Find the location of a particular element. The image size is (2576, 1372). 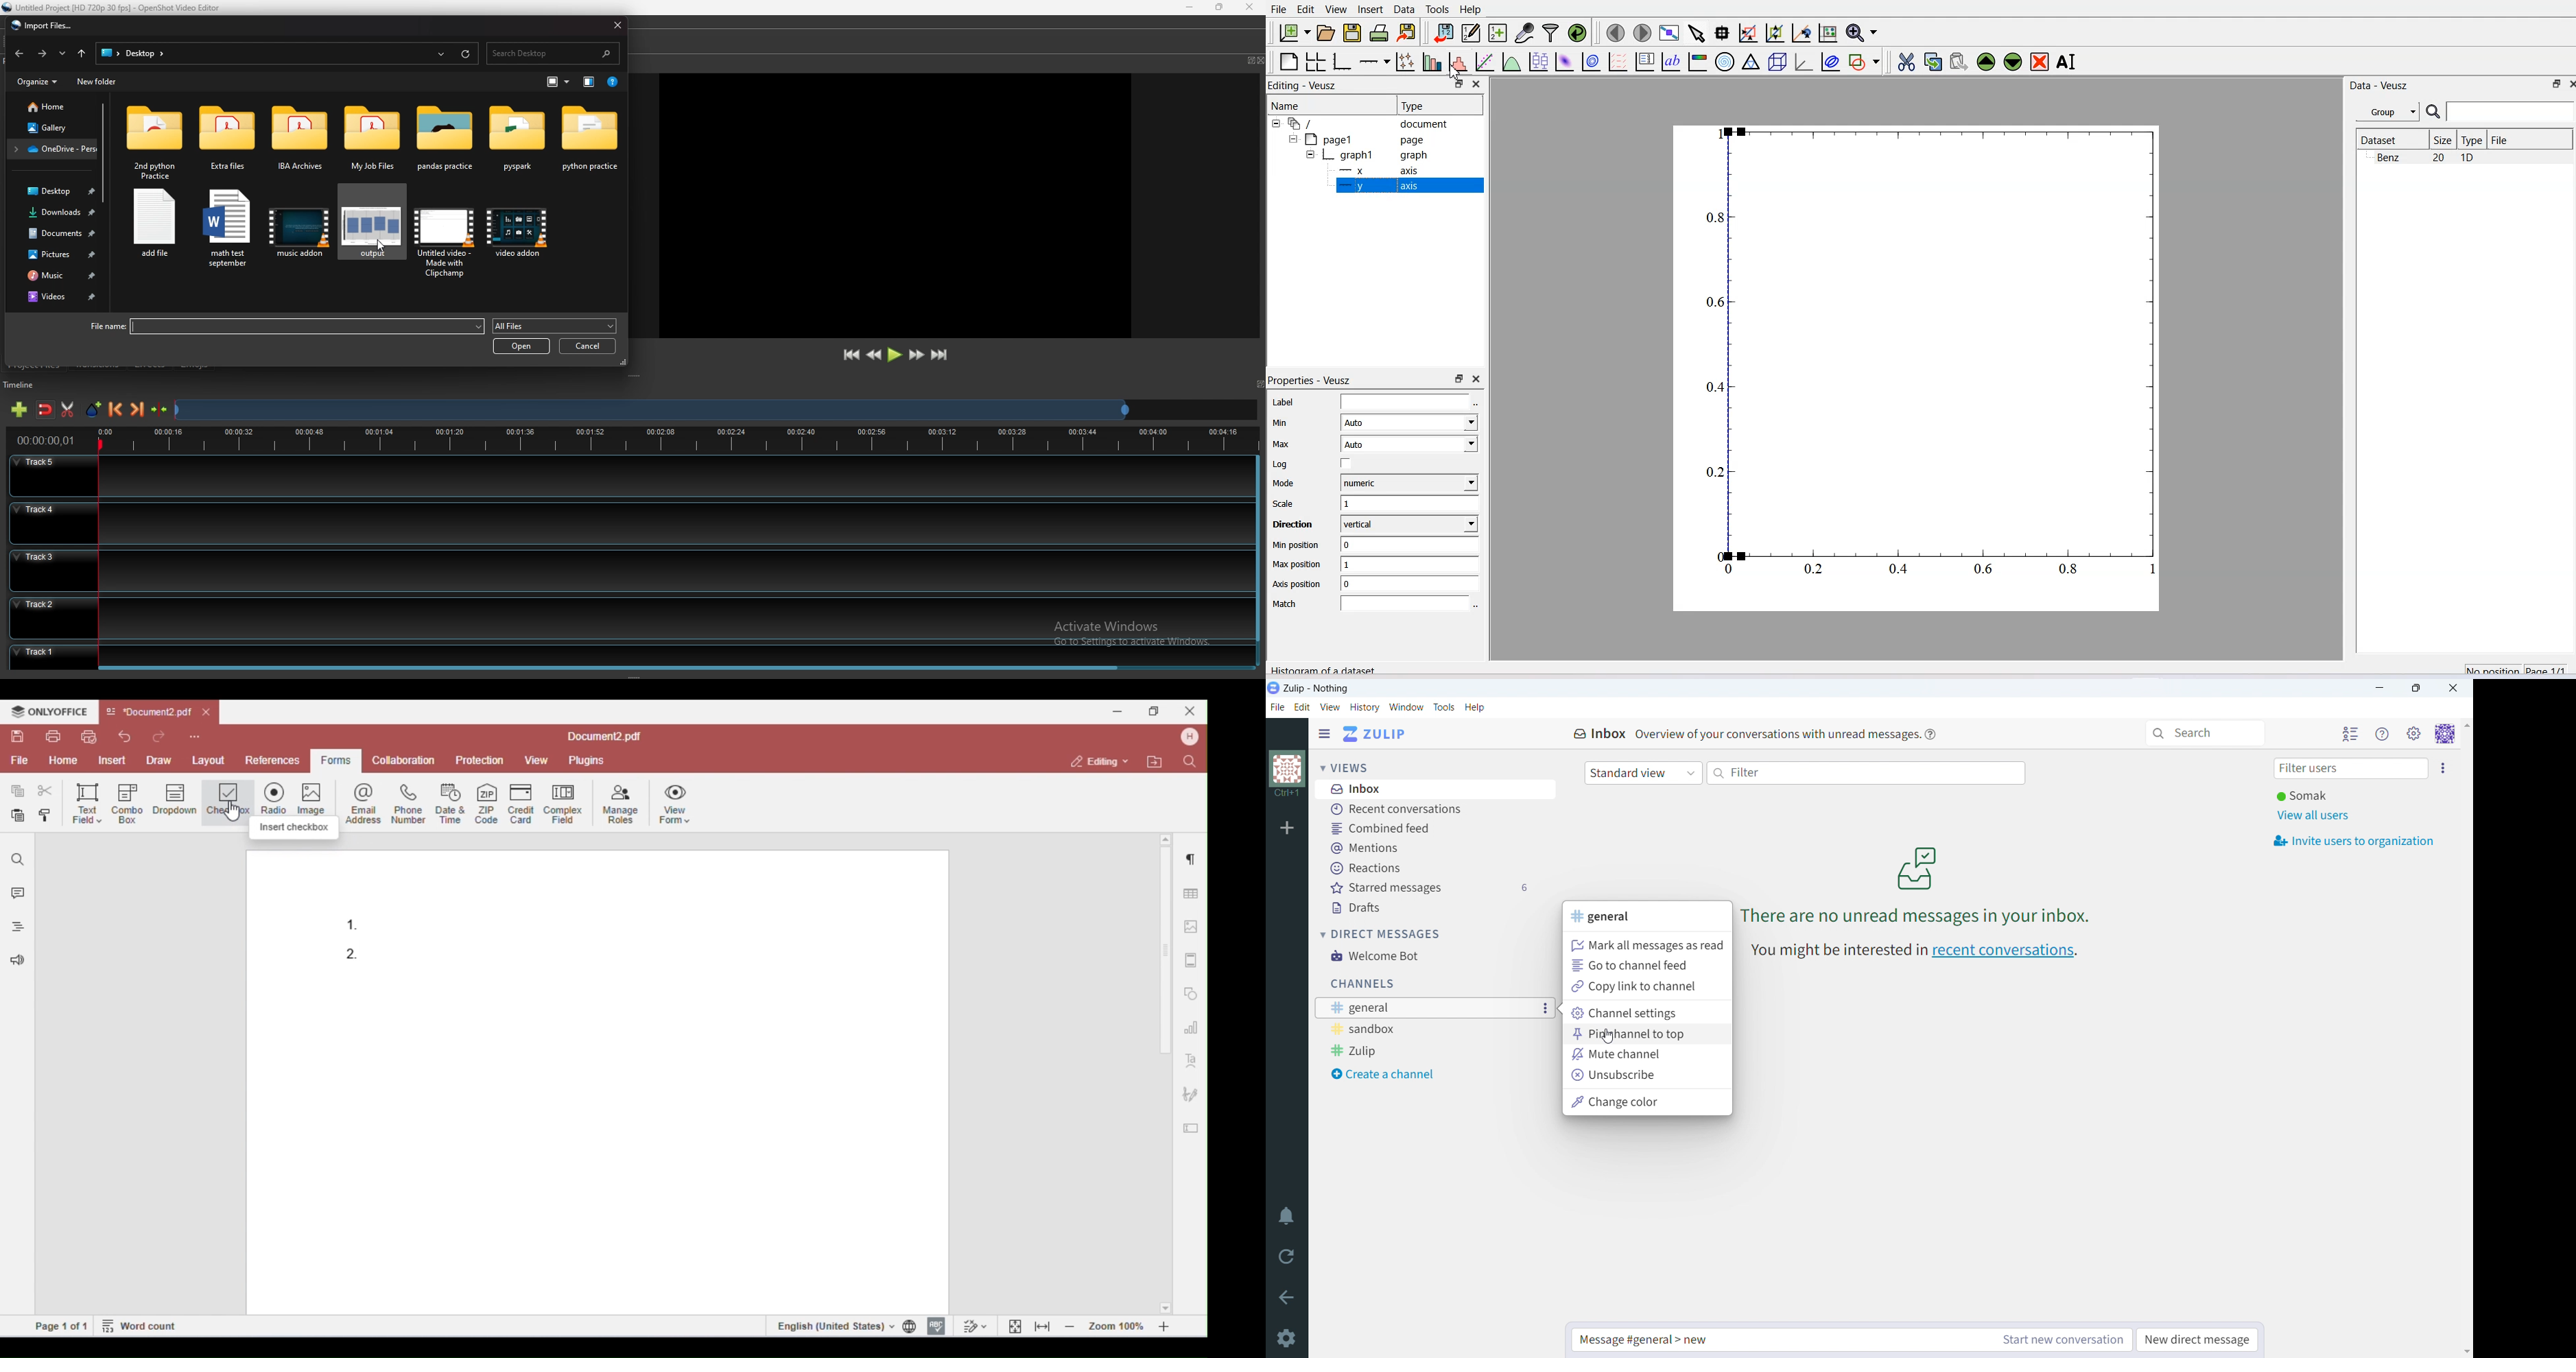

Document is located at coordinates (1369, 123).